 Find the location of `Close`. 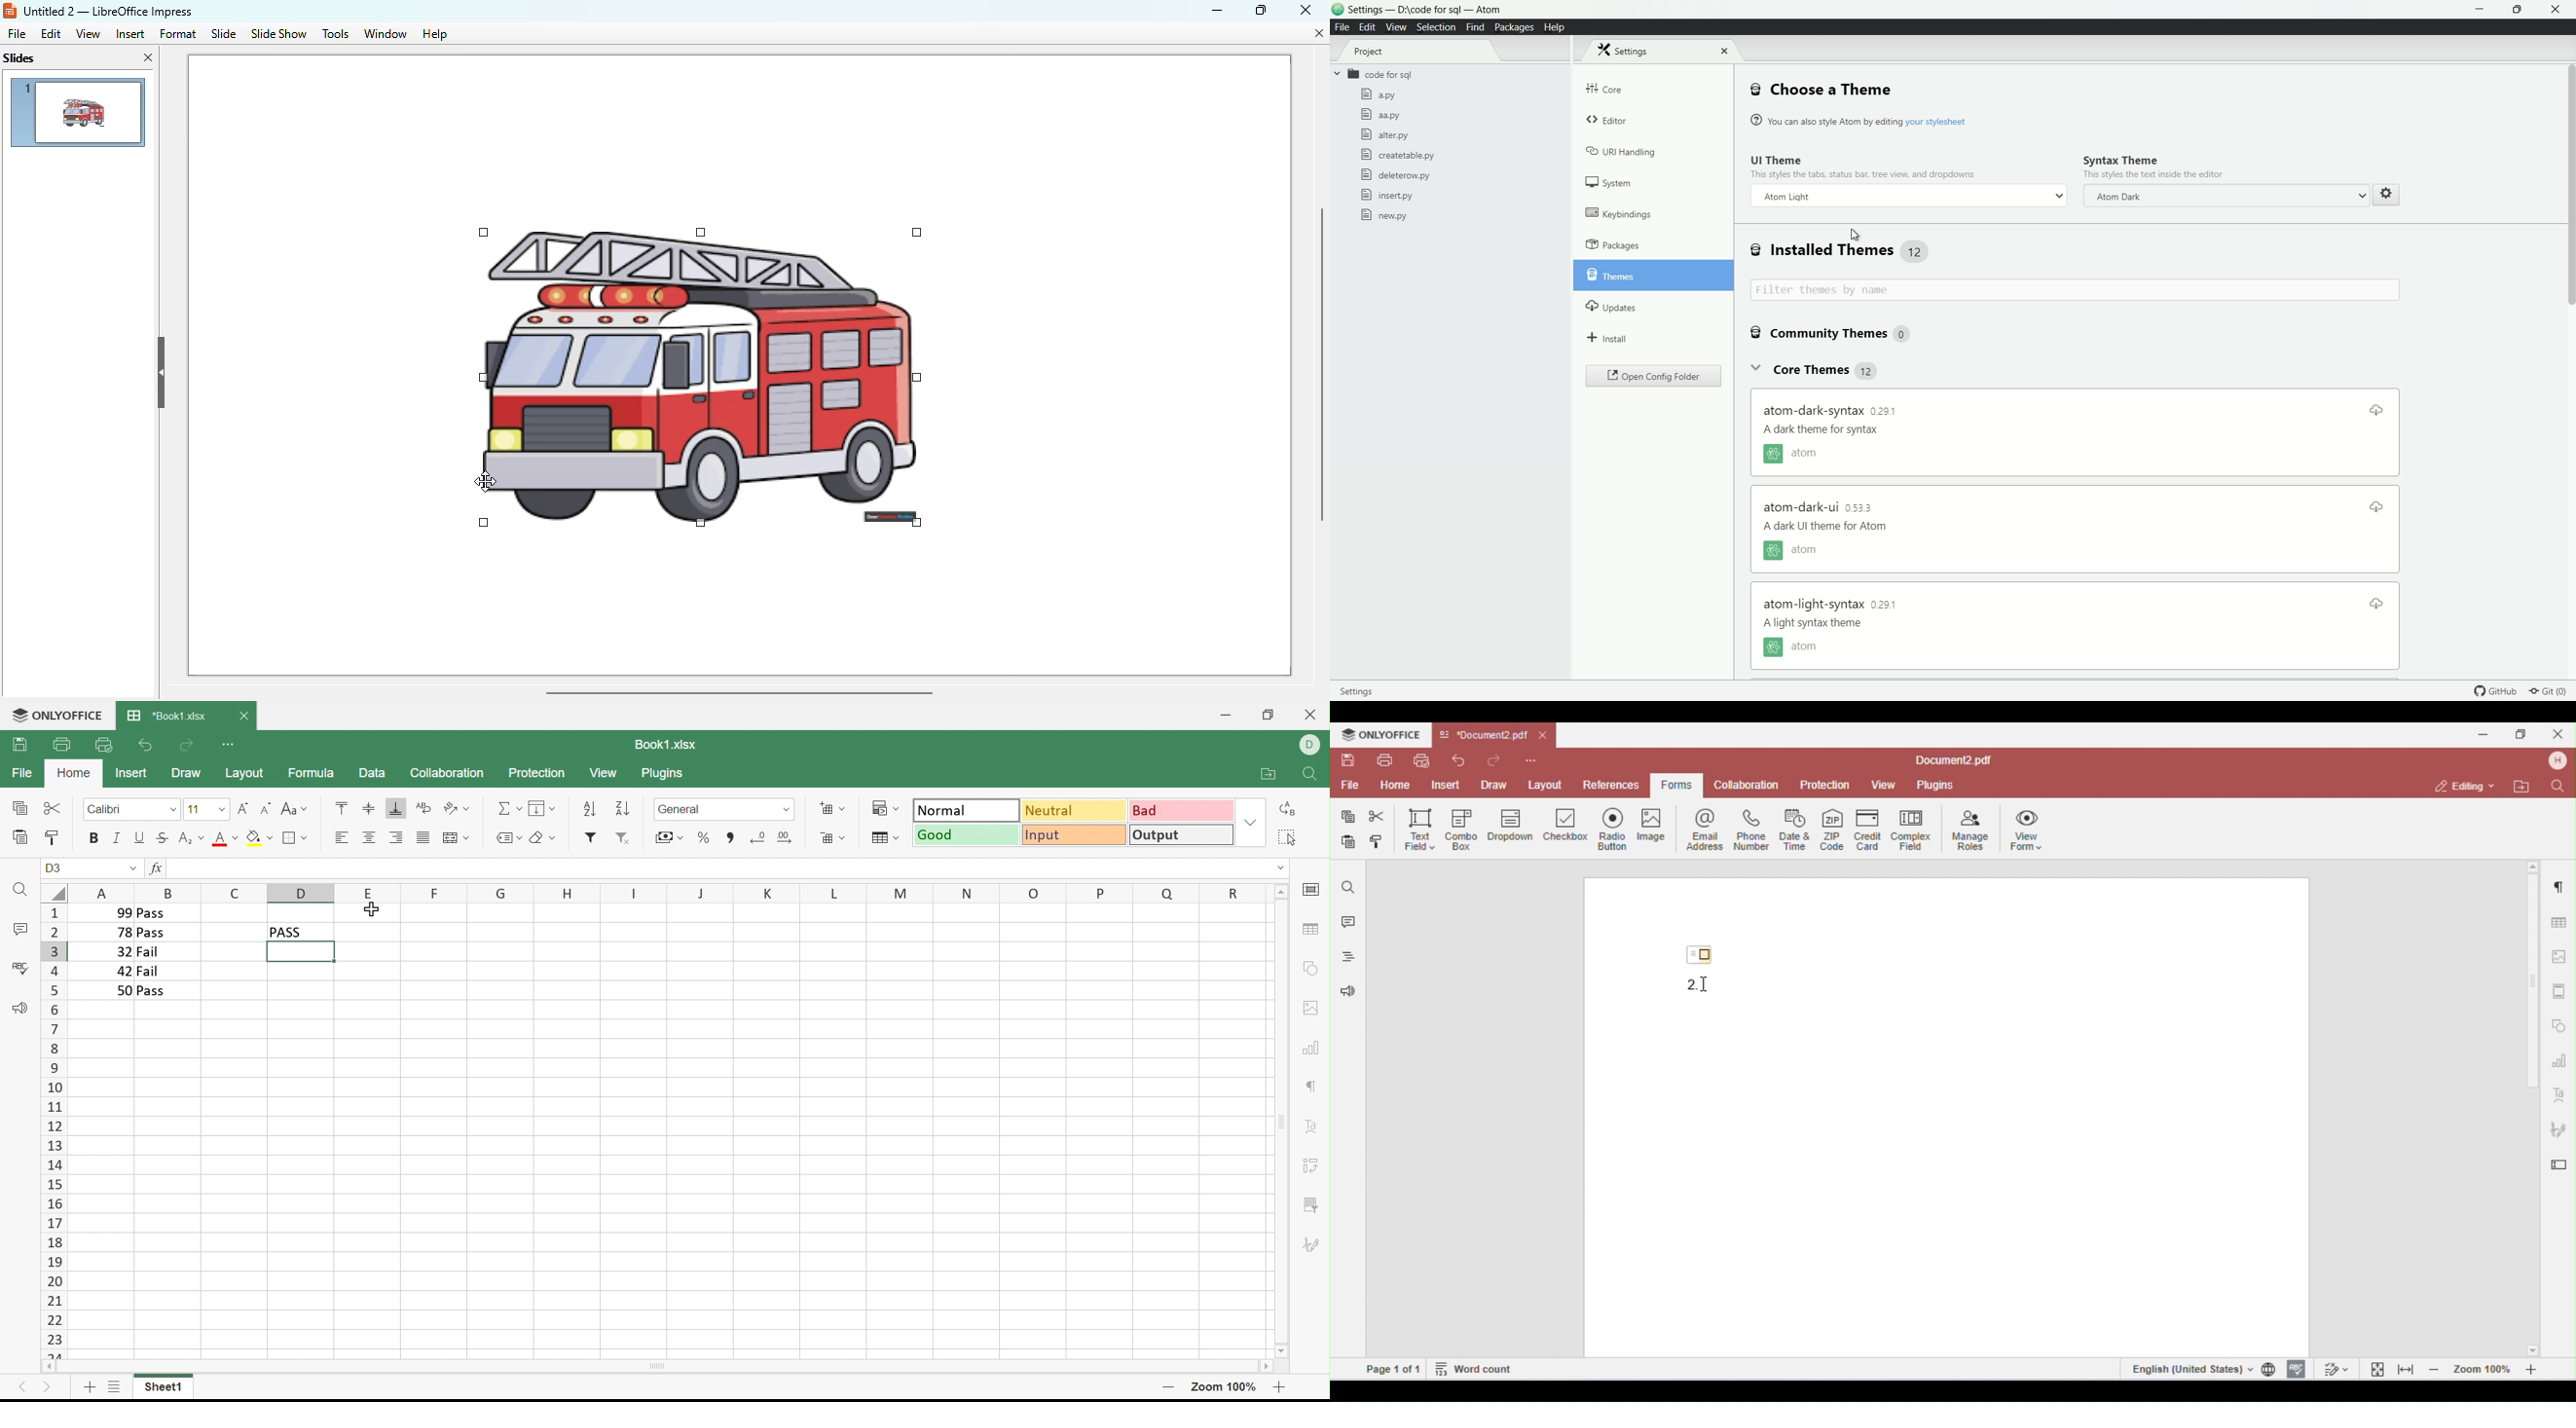

Close is located at coordinates (1313, 713).